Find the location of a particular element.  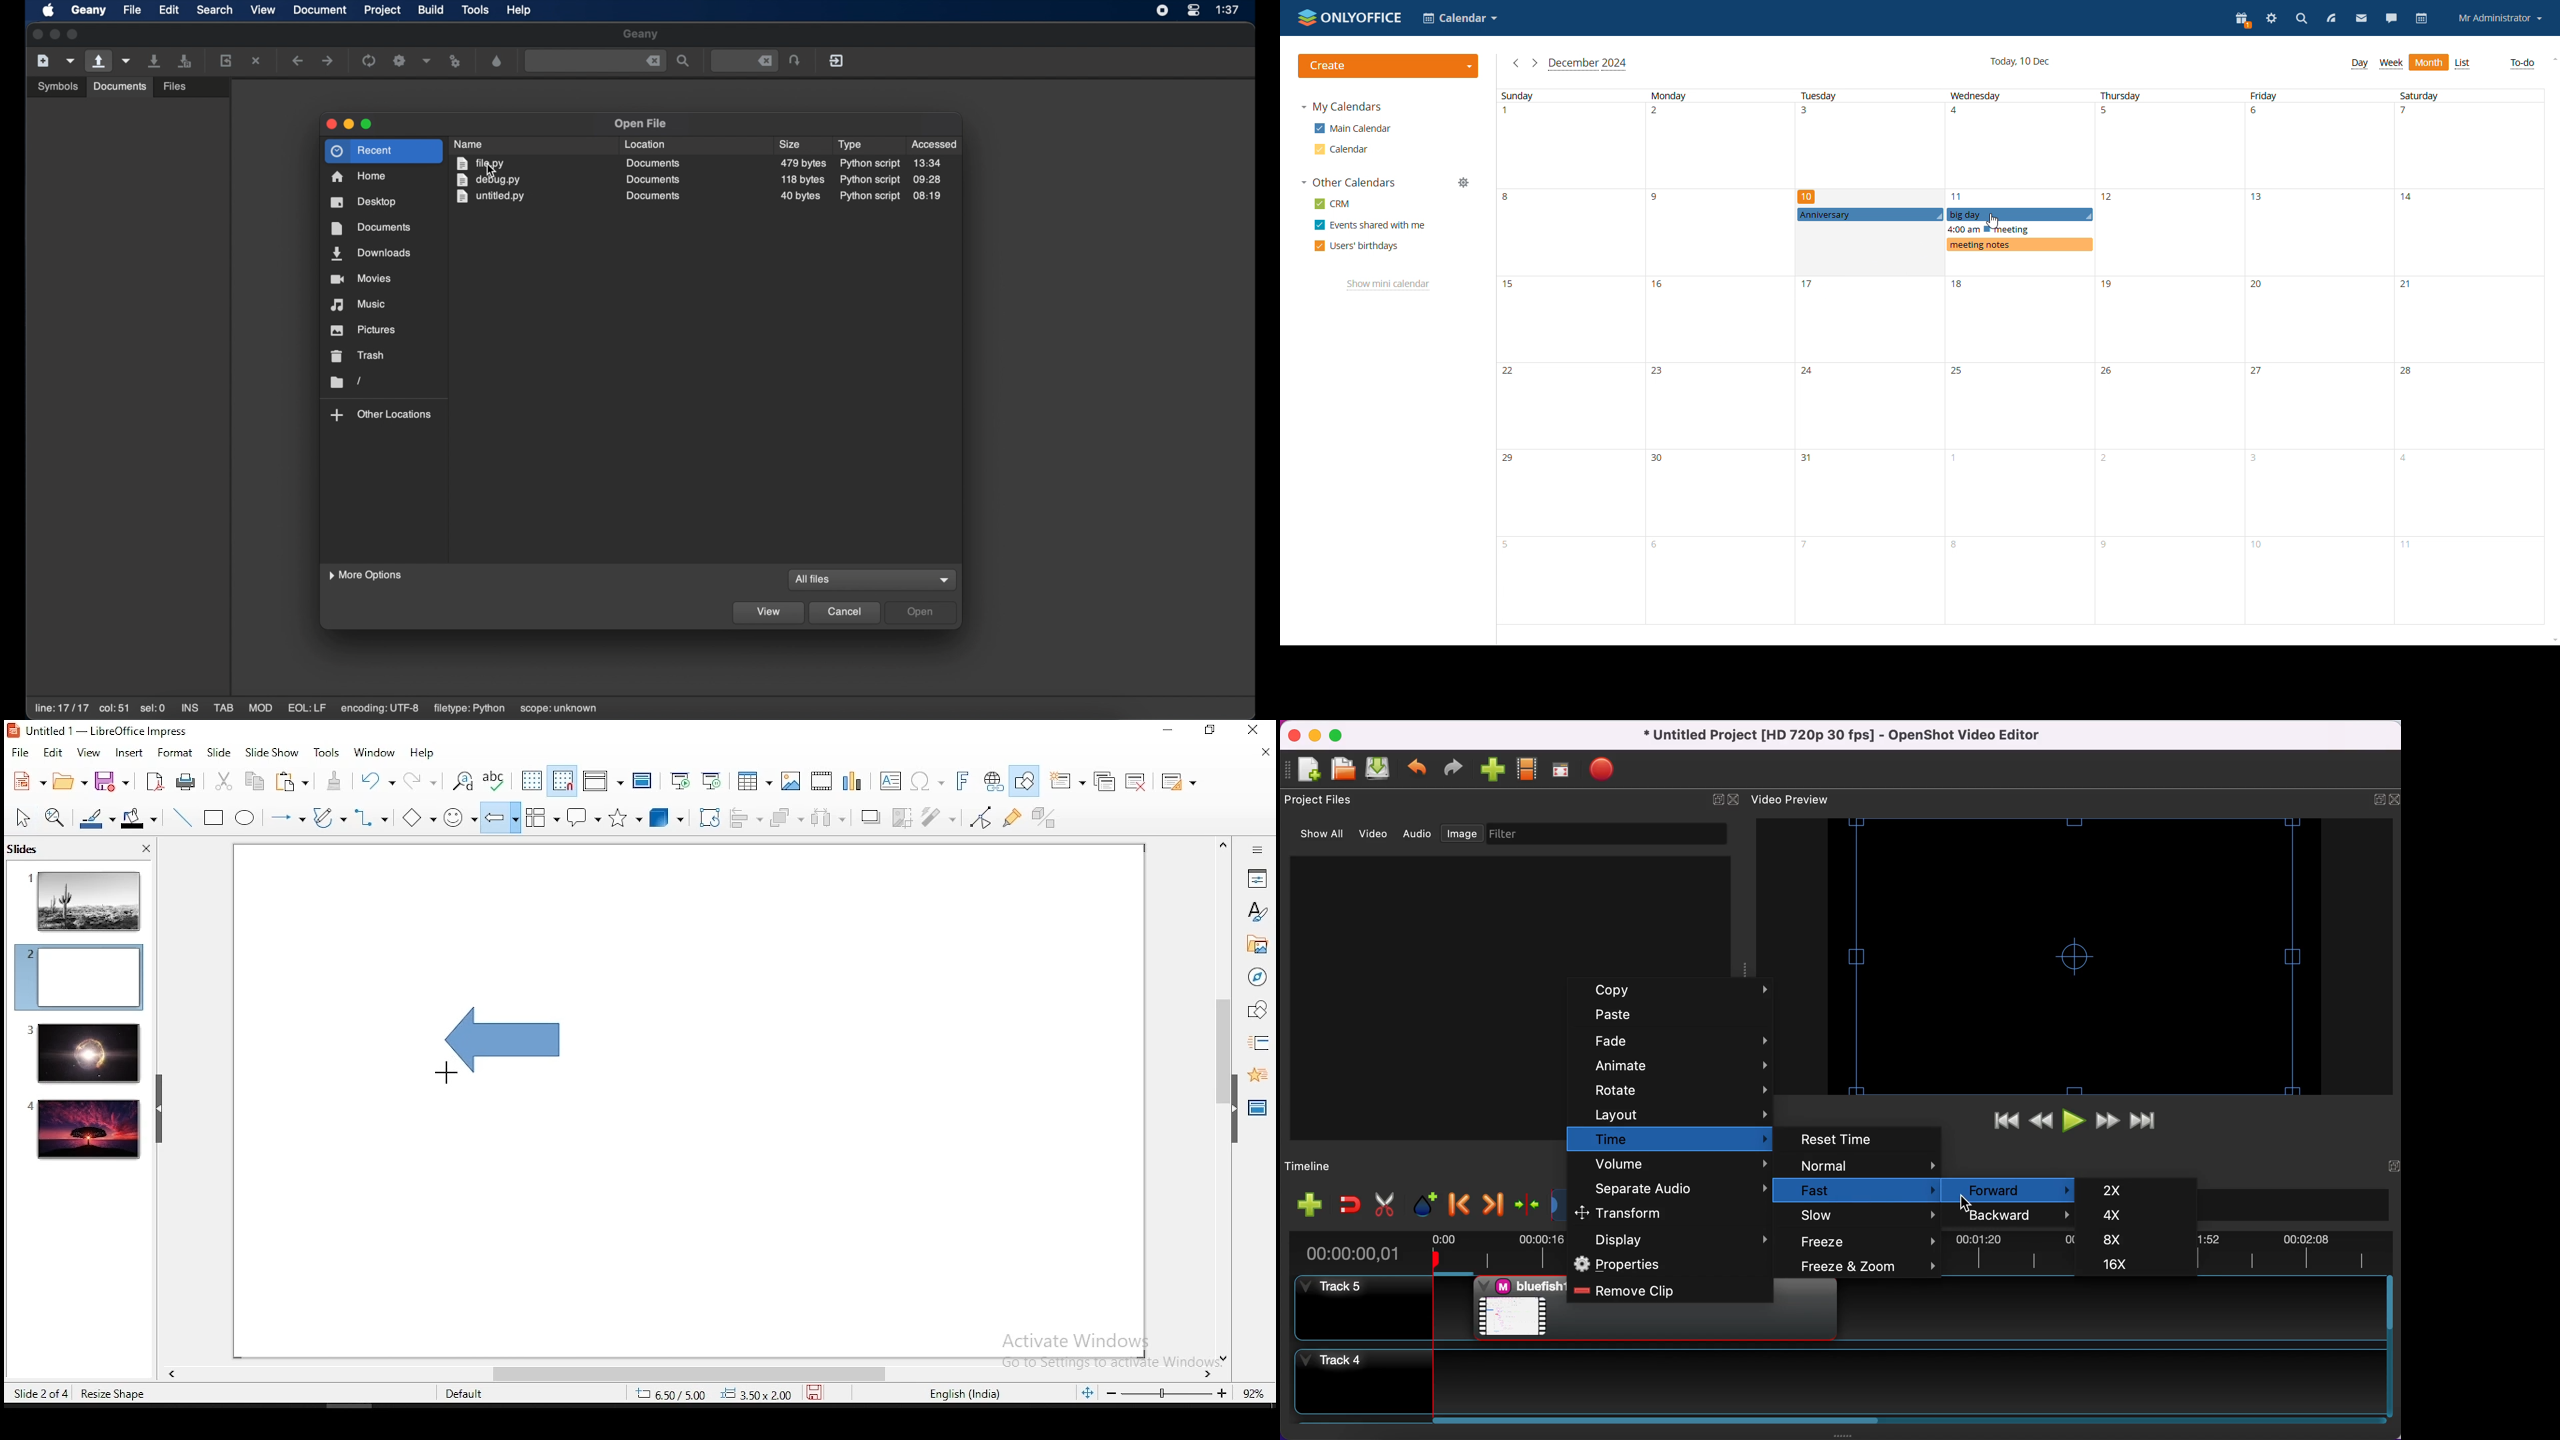

previous marker is located at coordinates (1457, 1204).